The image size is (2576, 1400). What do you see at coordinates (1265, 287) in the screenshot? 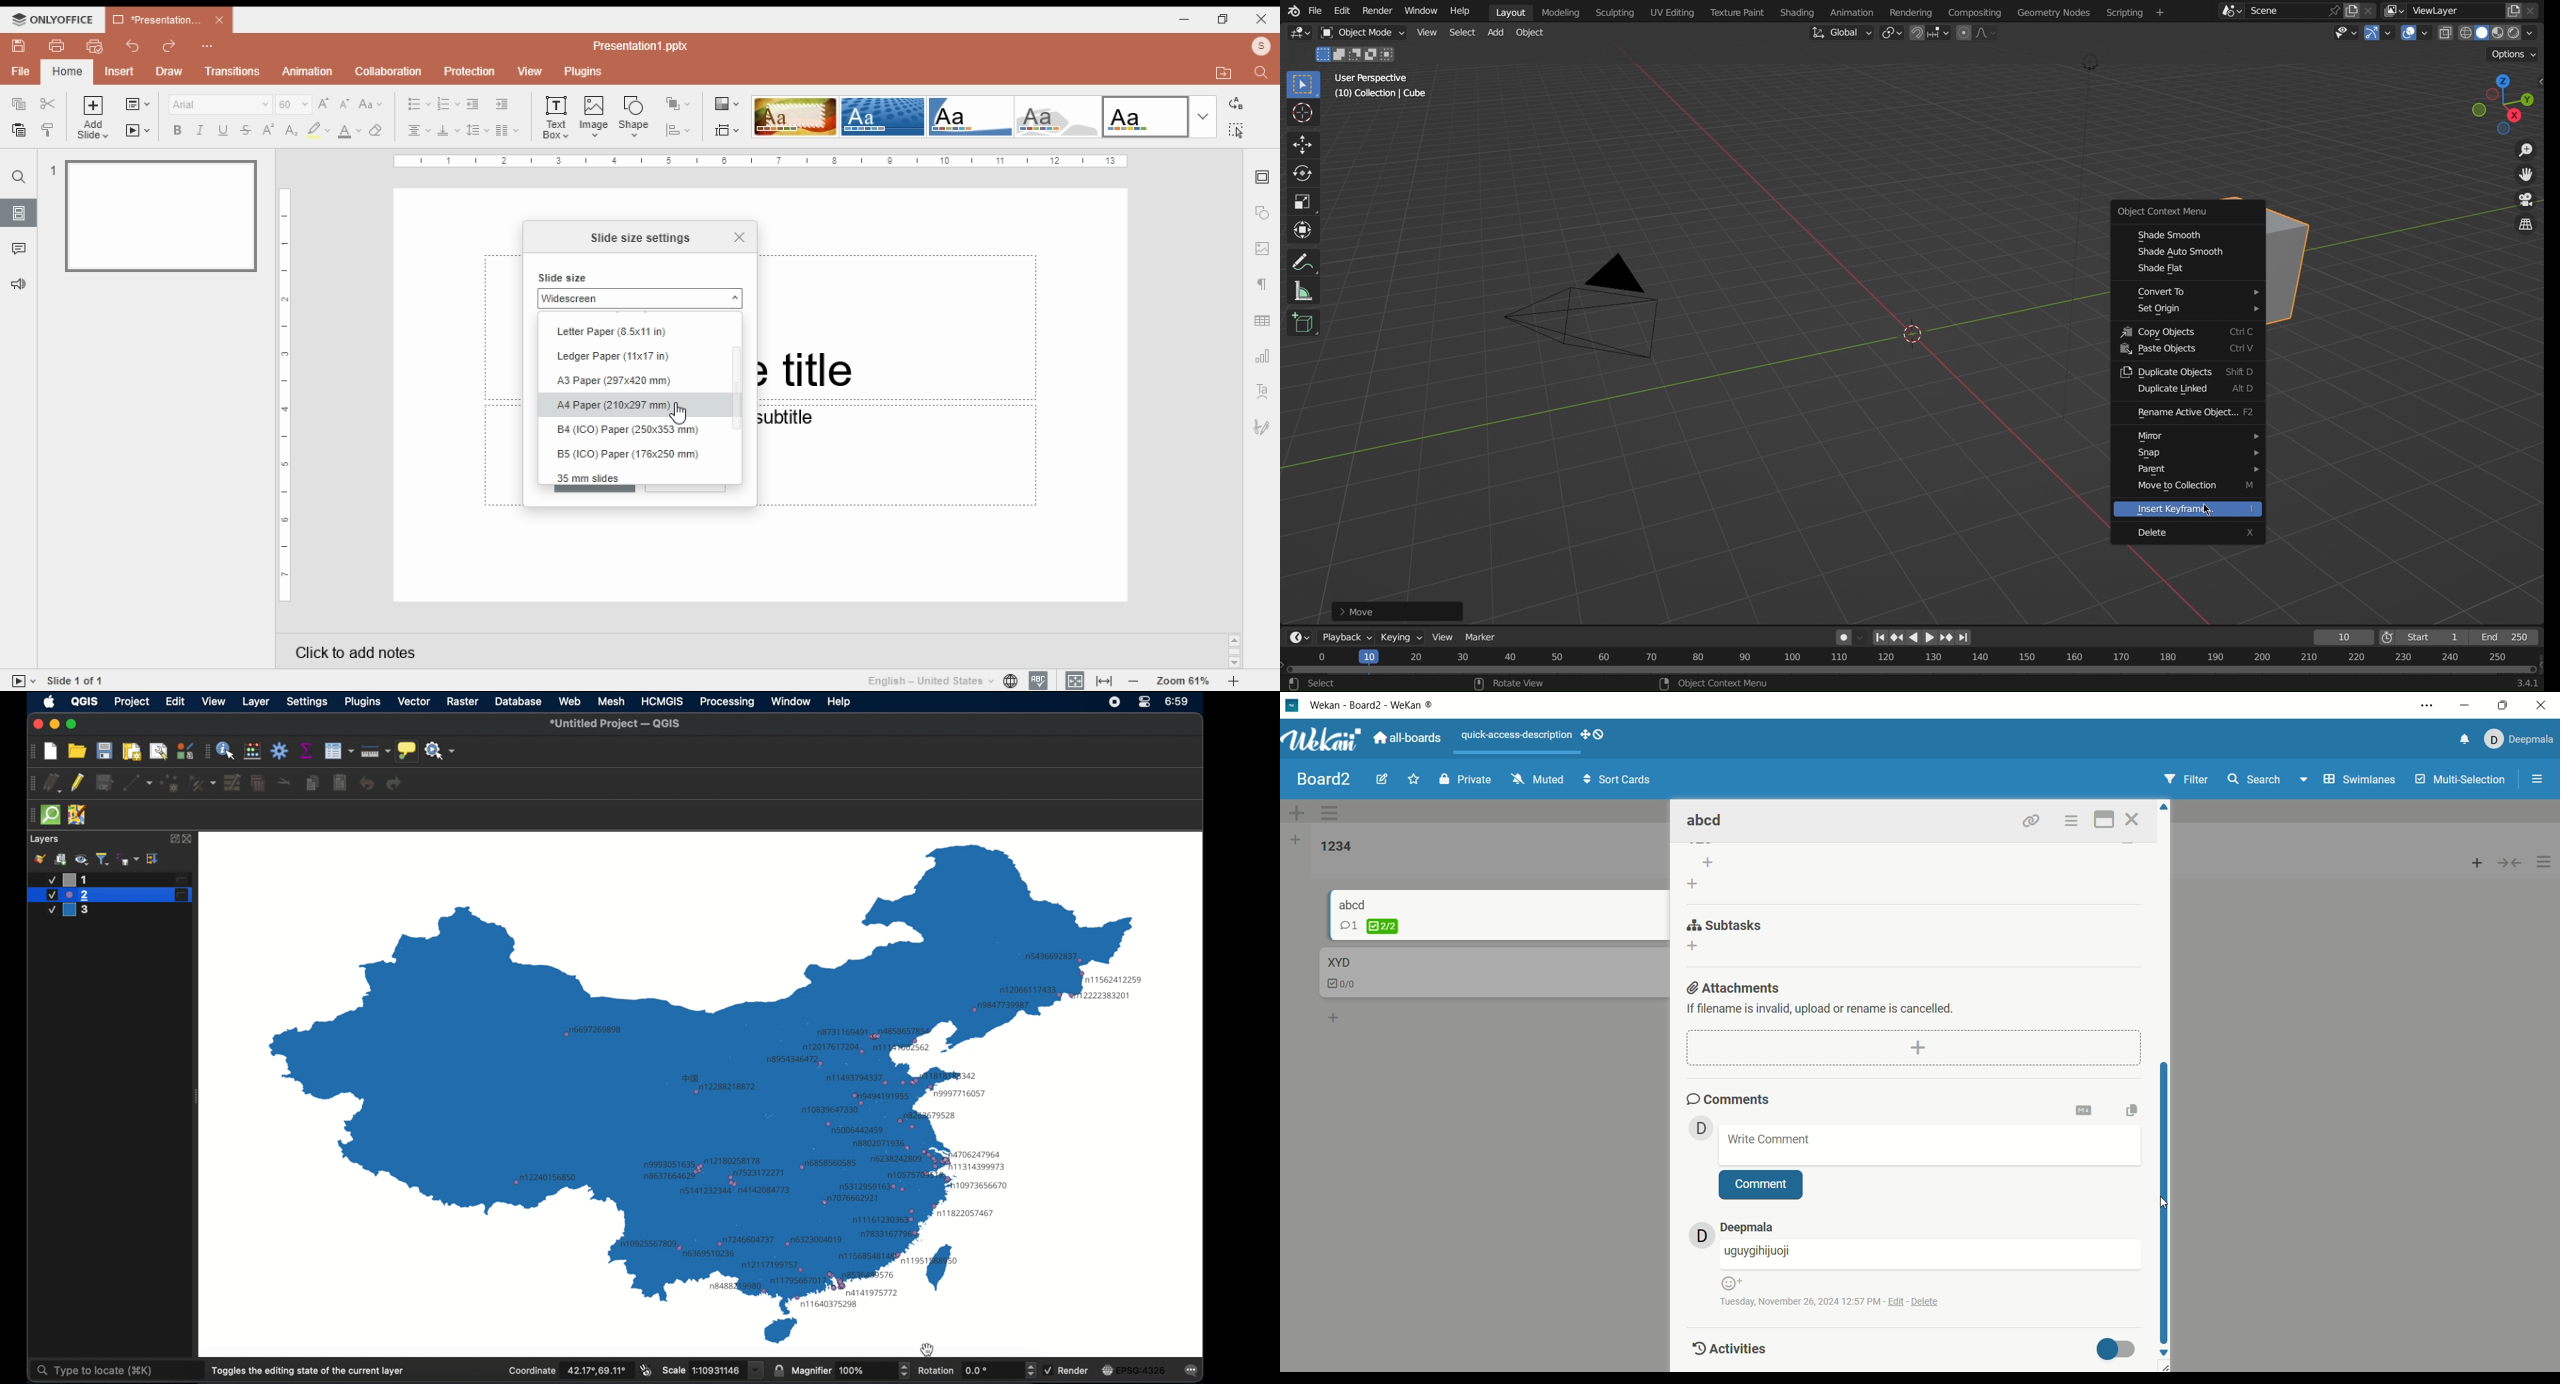
I see `paragraph settings` at bounding box center [1265, 287].